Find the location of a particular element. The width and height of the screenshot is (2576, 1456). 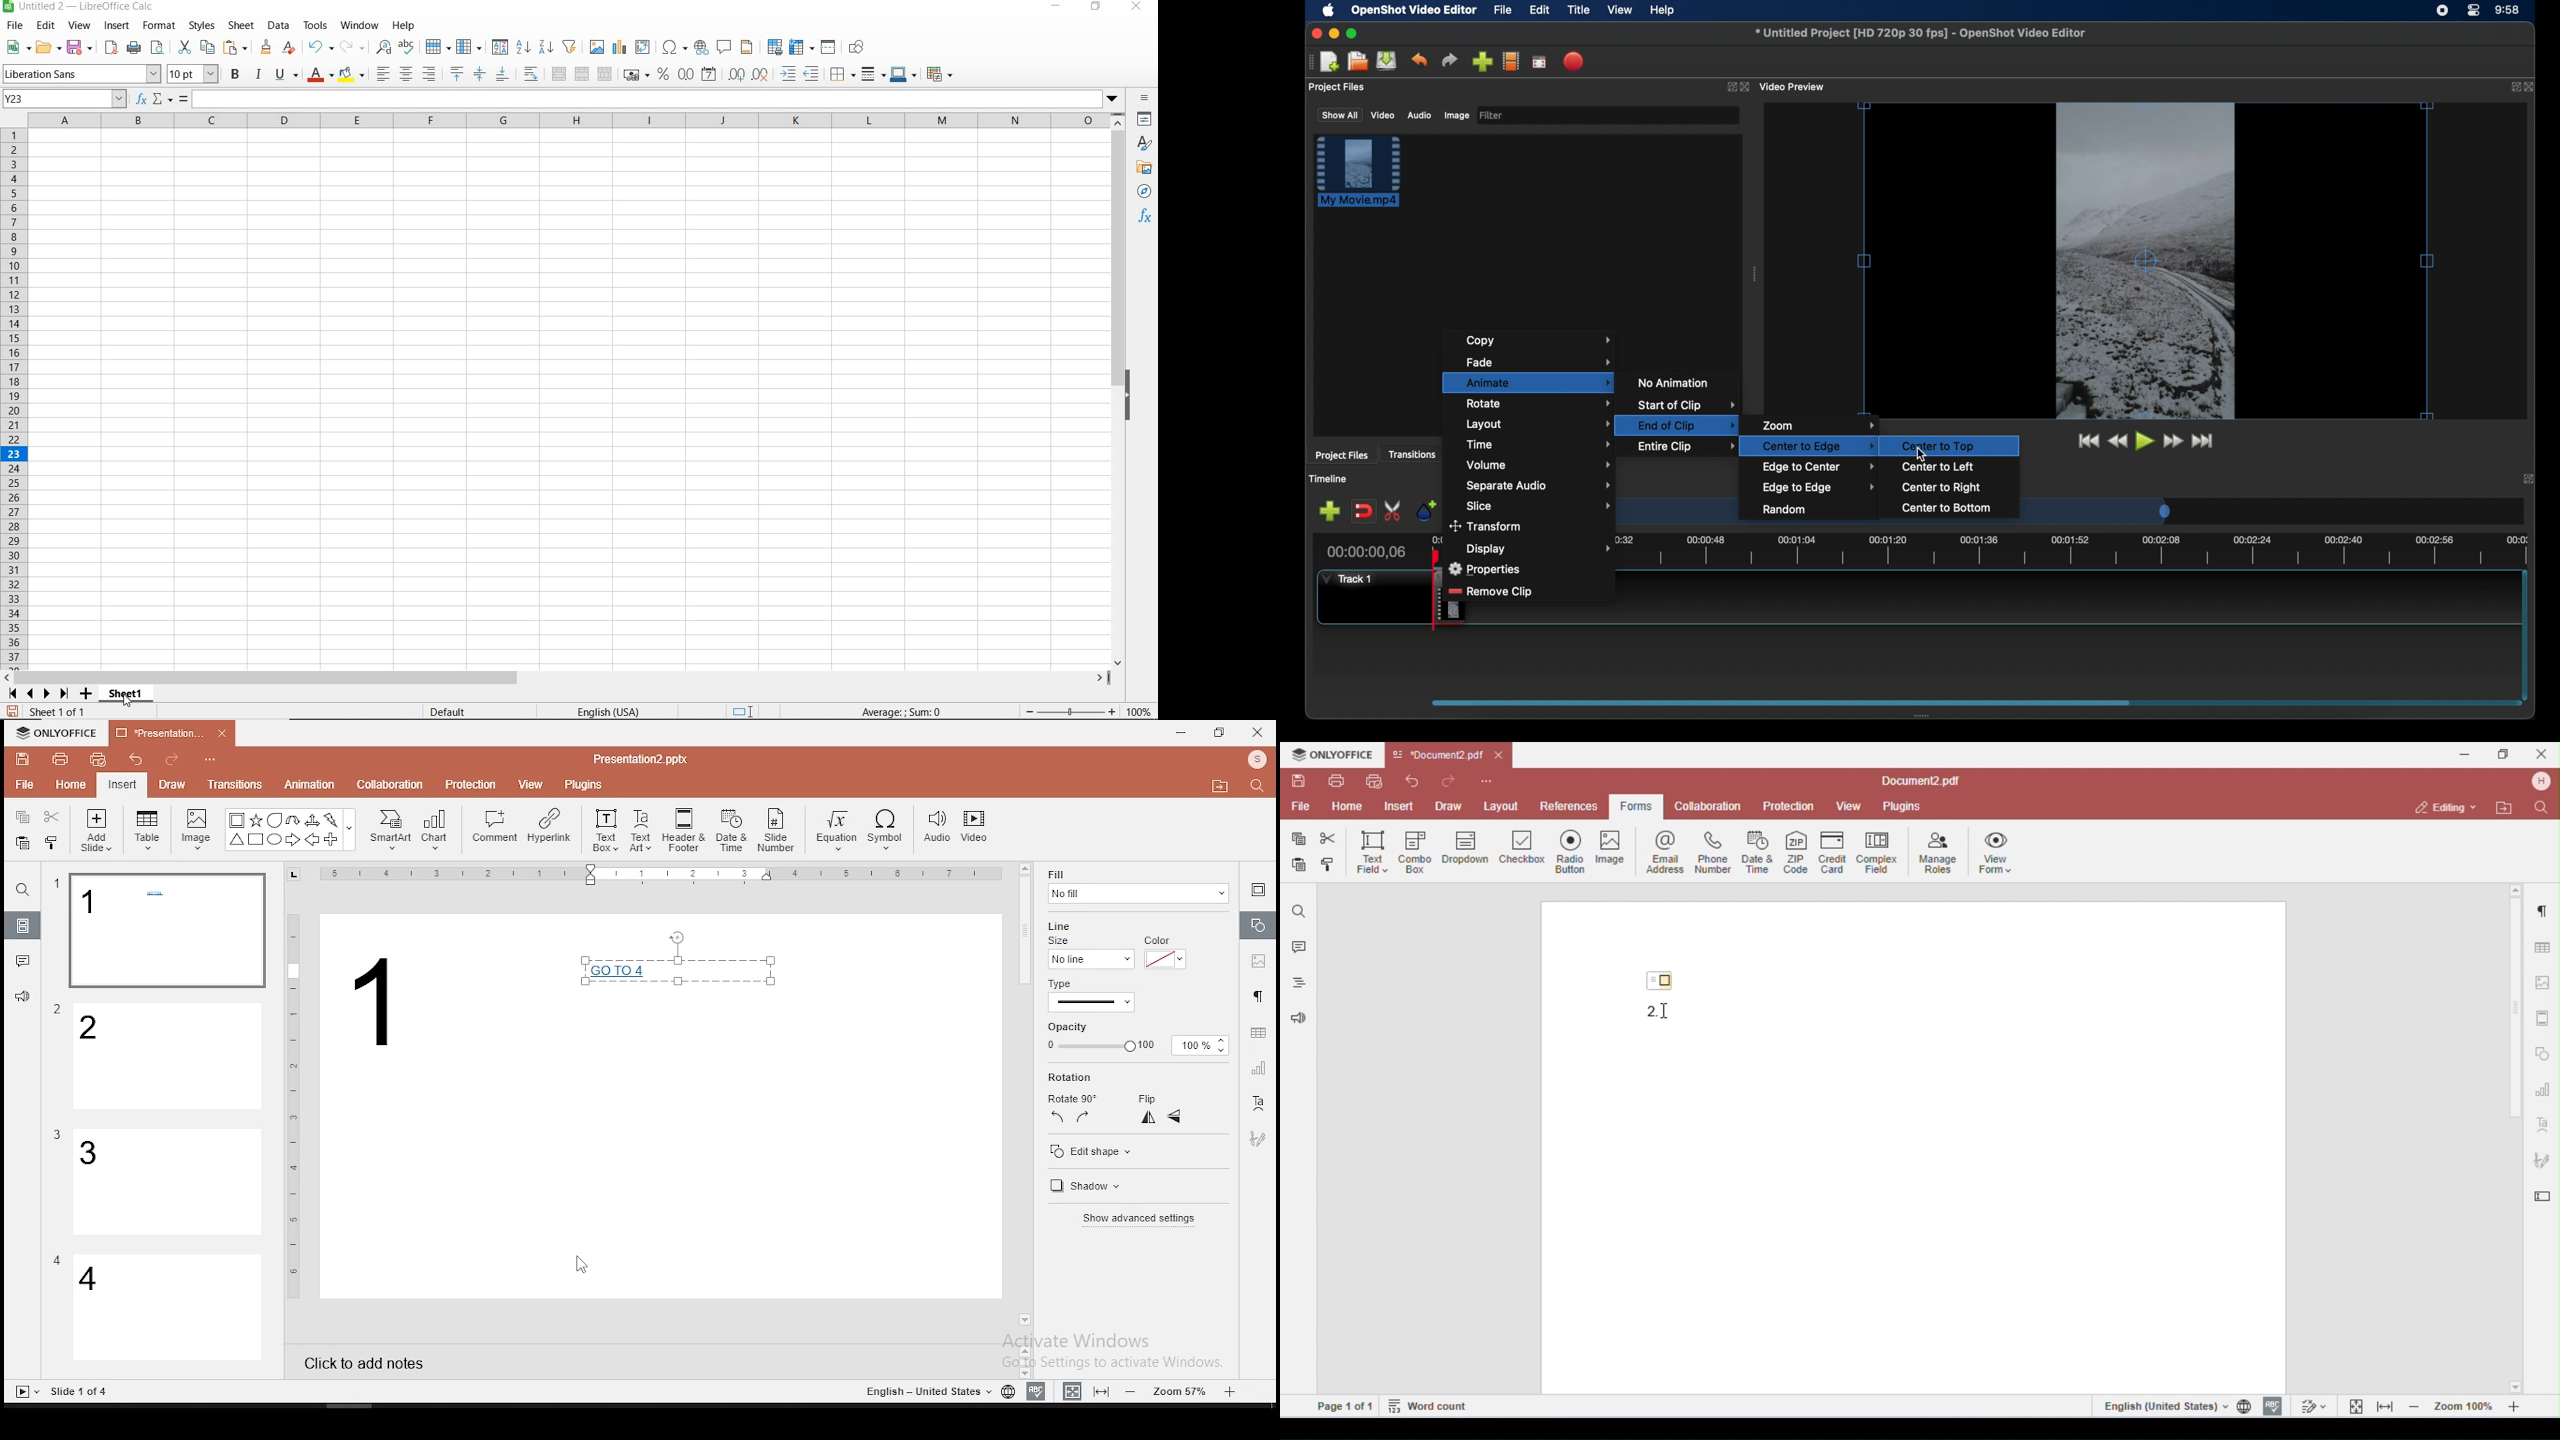

FORMAT AS NUMBER is located at coordinates (687, 74).